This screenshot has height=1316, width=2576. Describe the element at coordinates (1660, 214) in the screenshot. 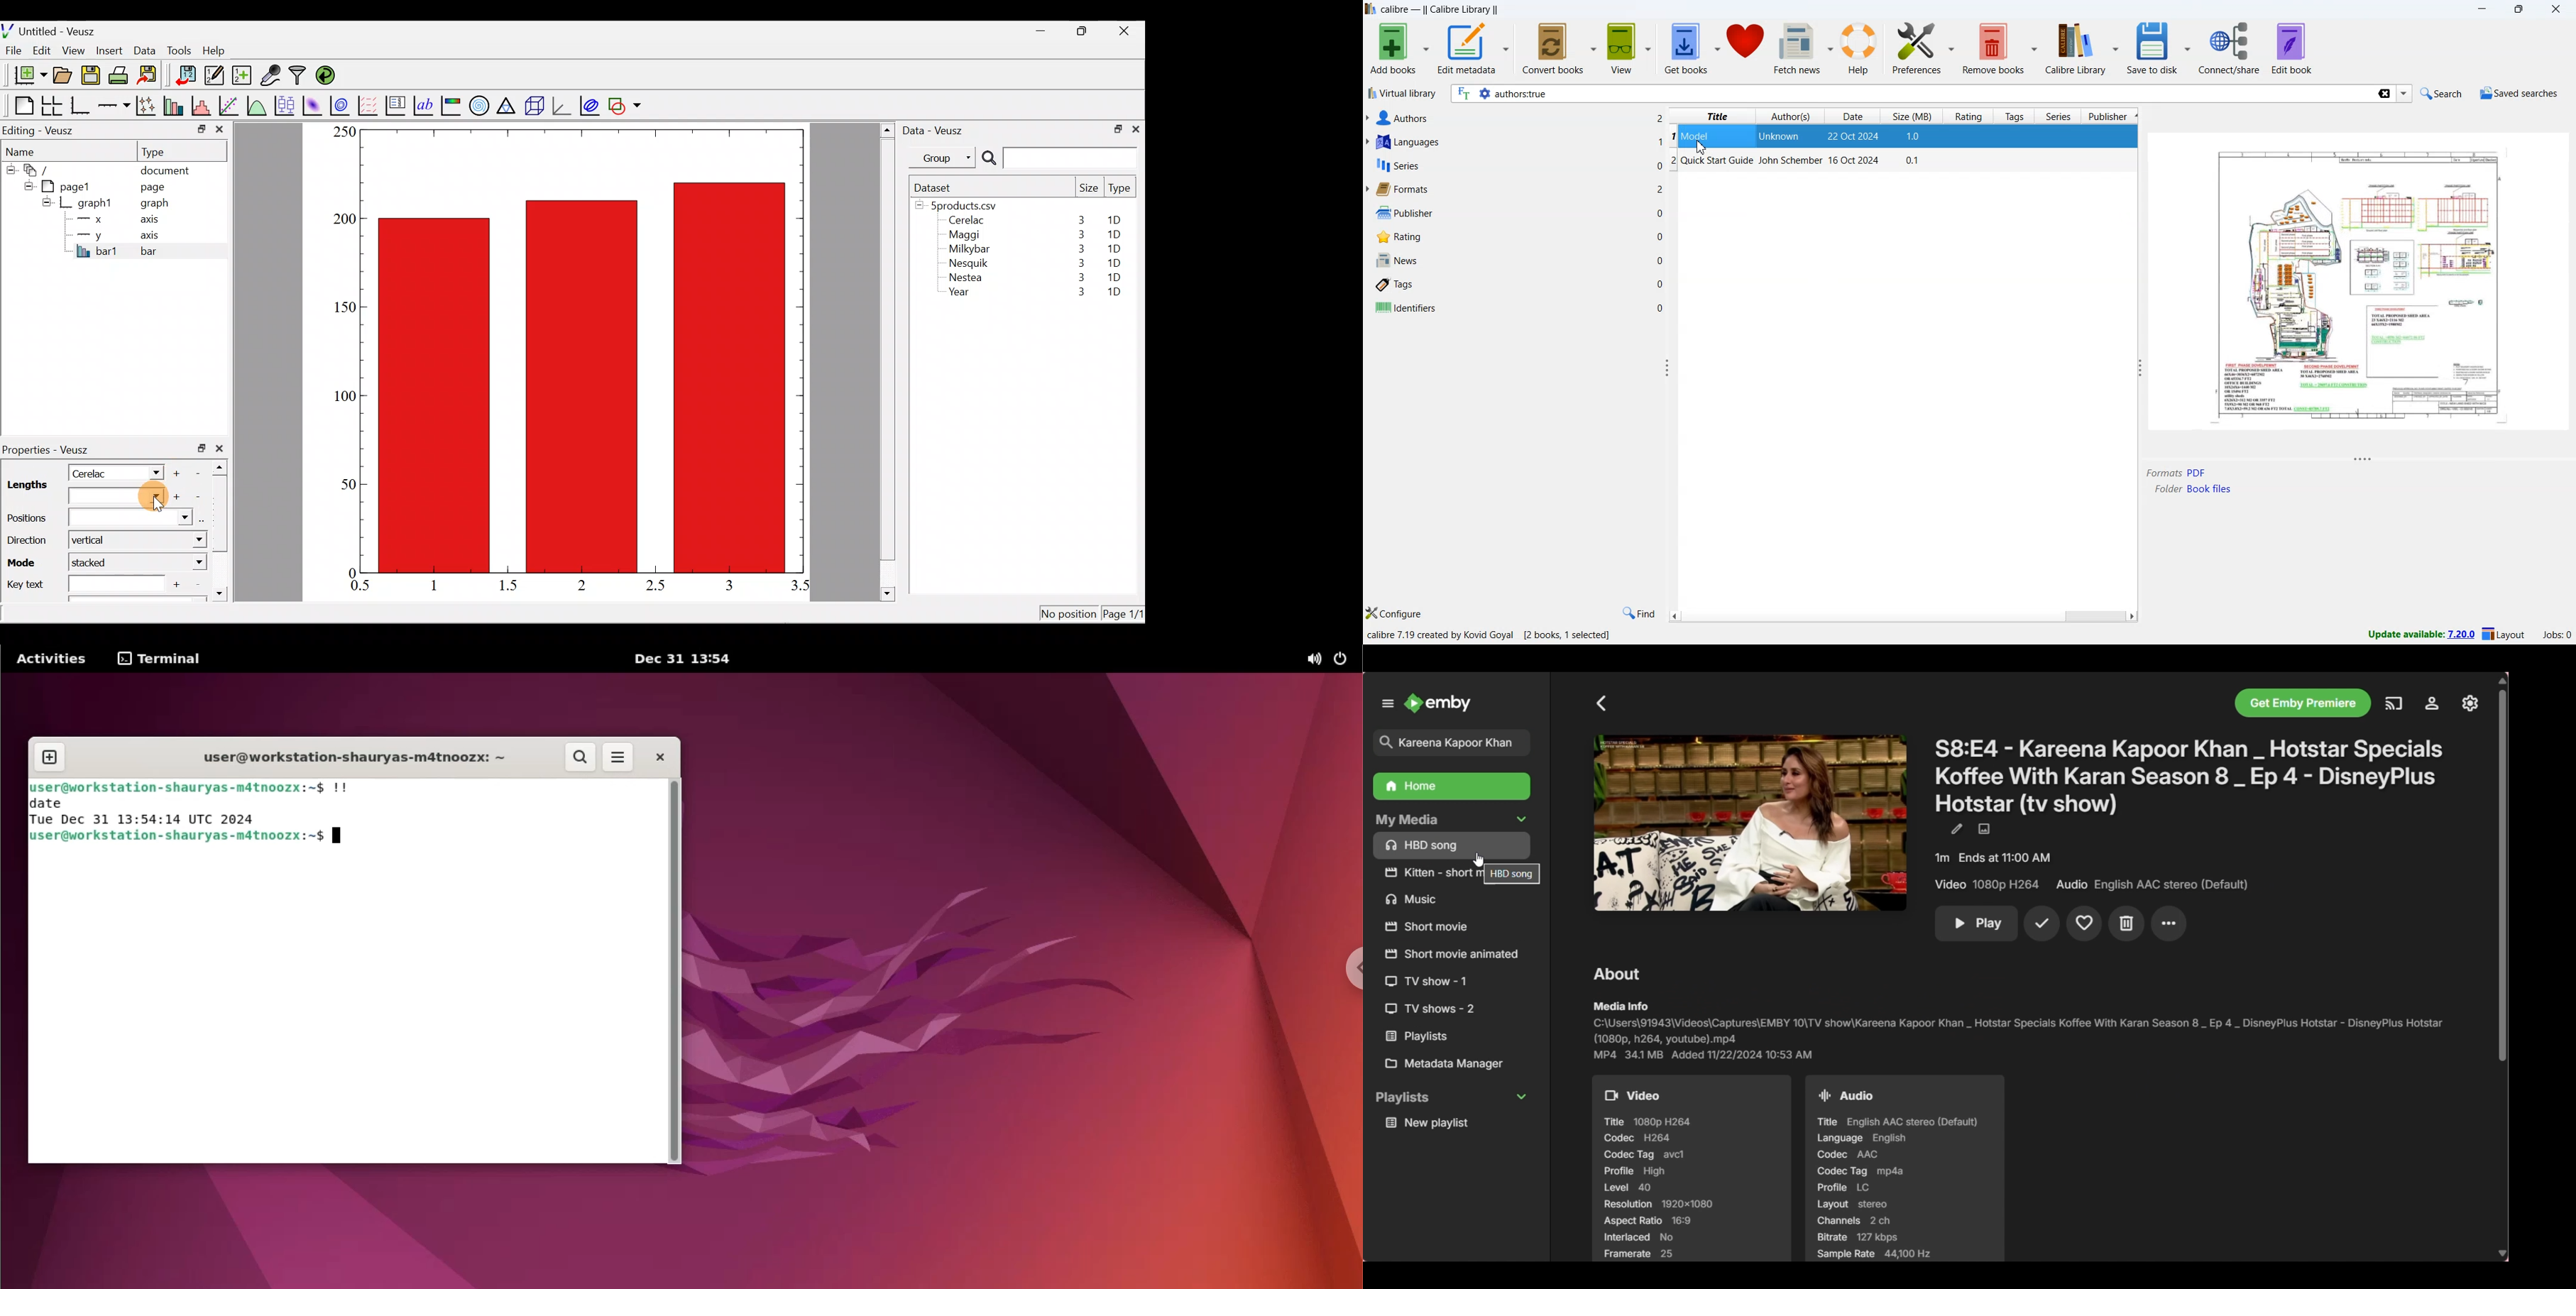

I see `0` at that location.